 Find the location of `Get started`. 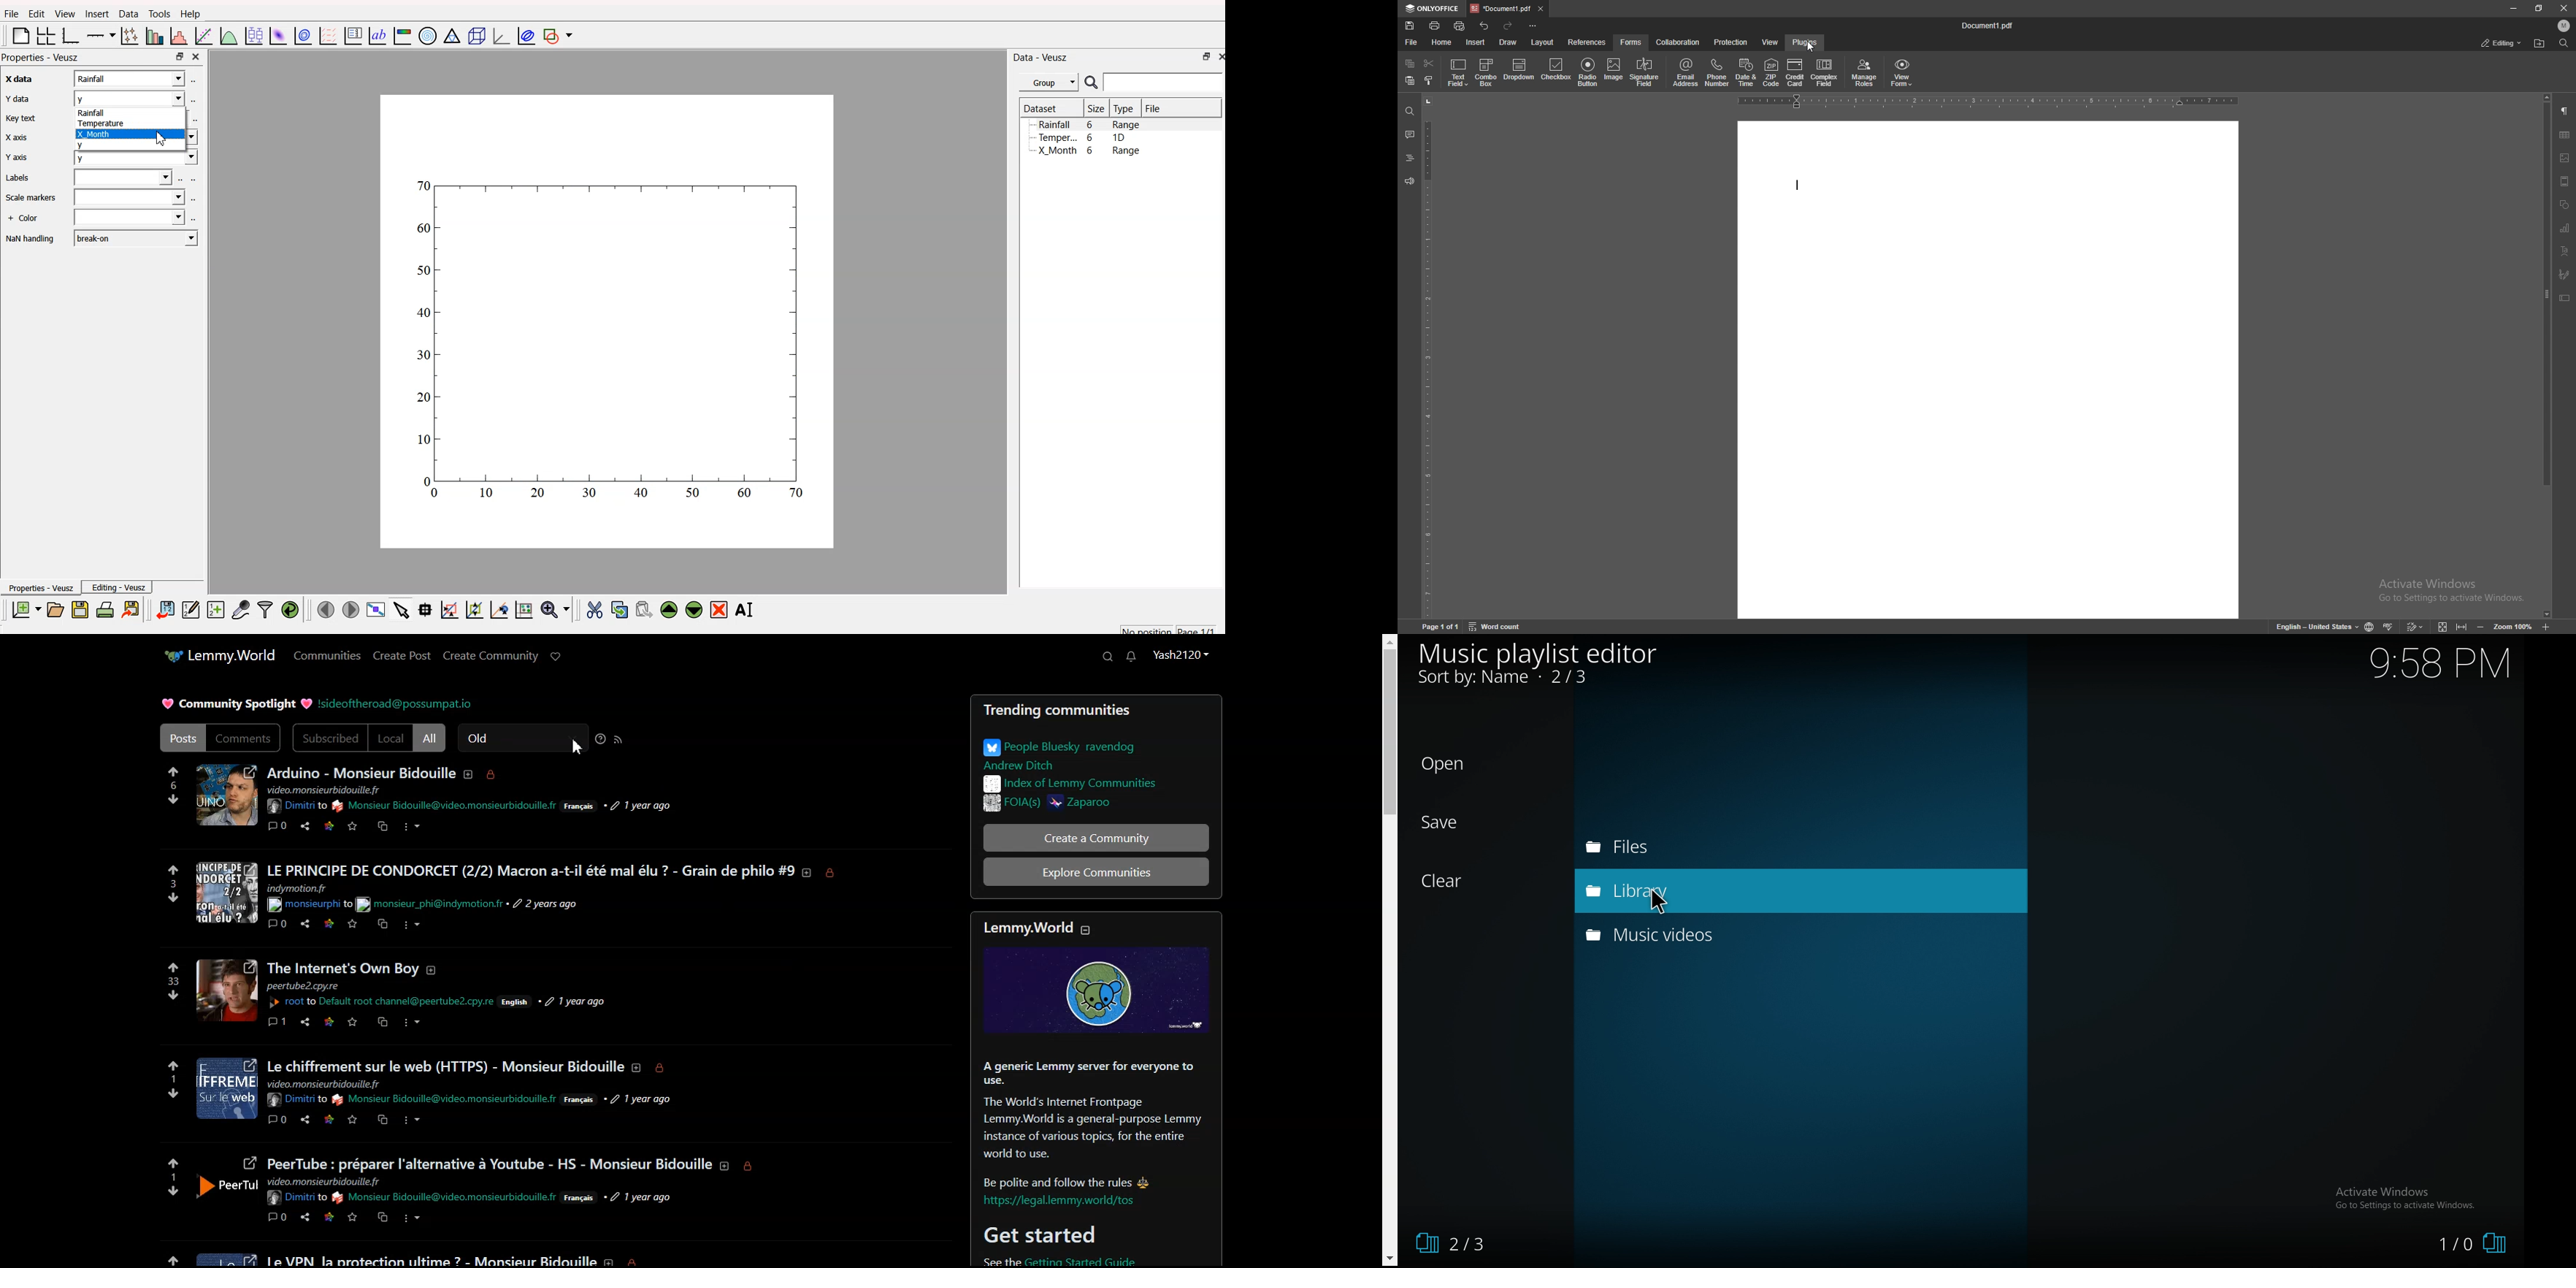

Get started is located at coordinates (1039, 1235).